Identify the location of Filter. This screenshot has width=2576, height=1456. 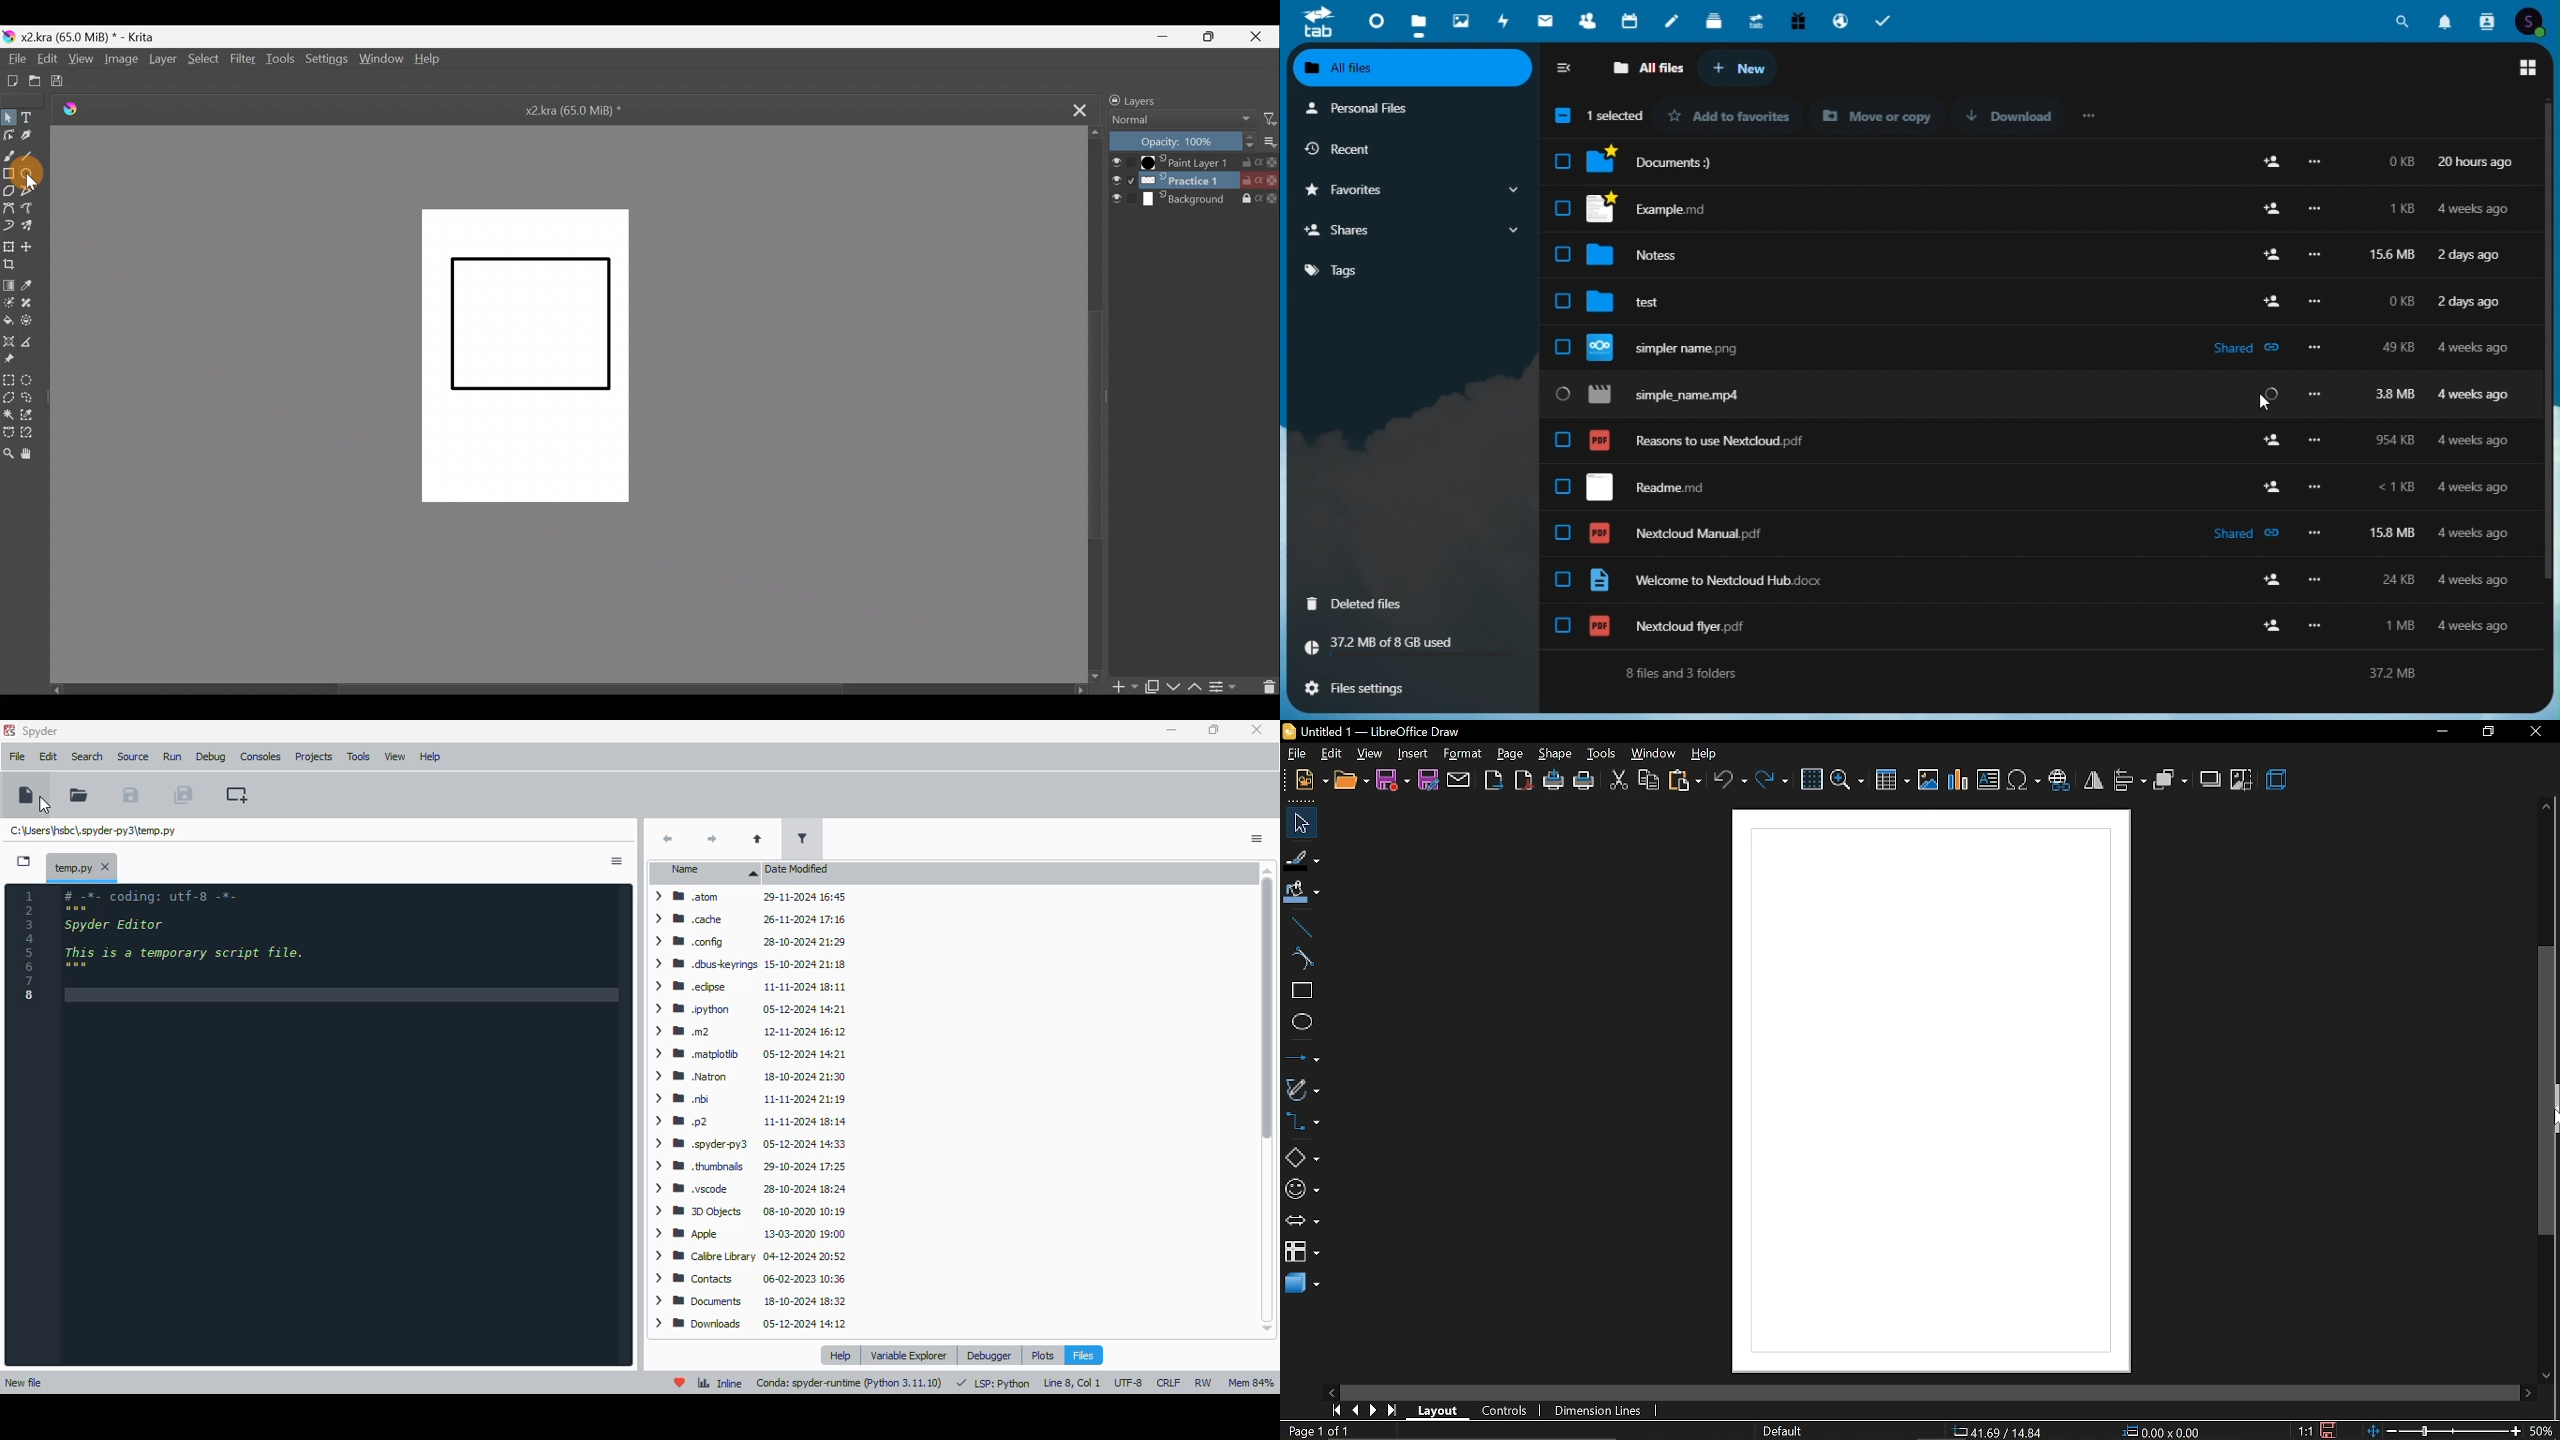
(241, 58).